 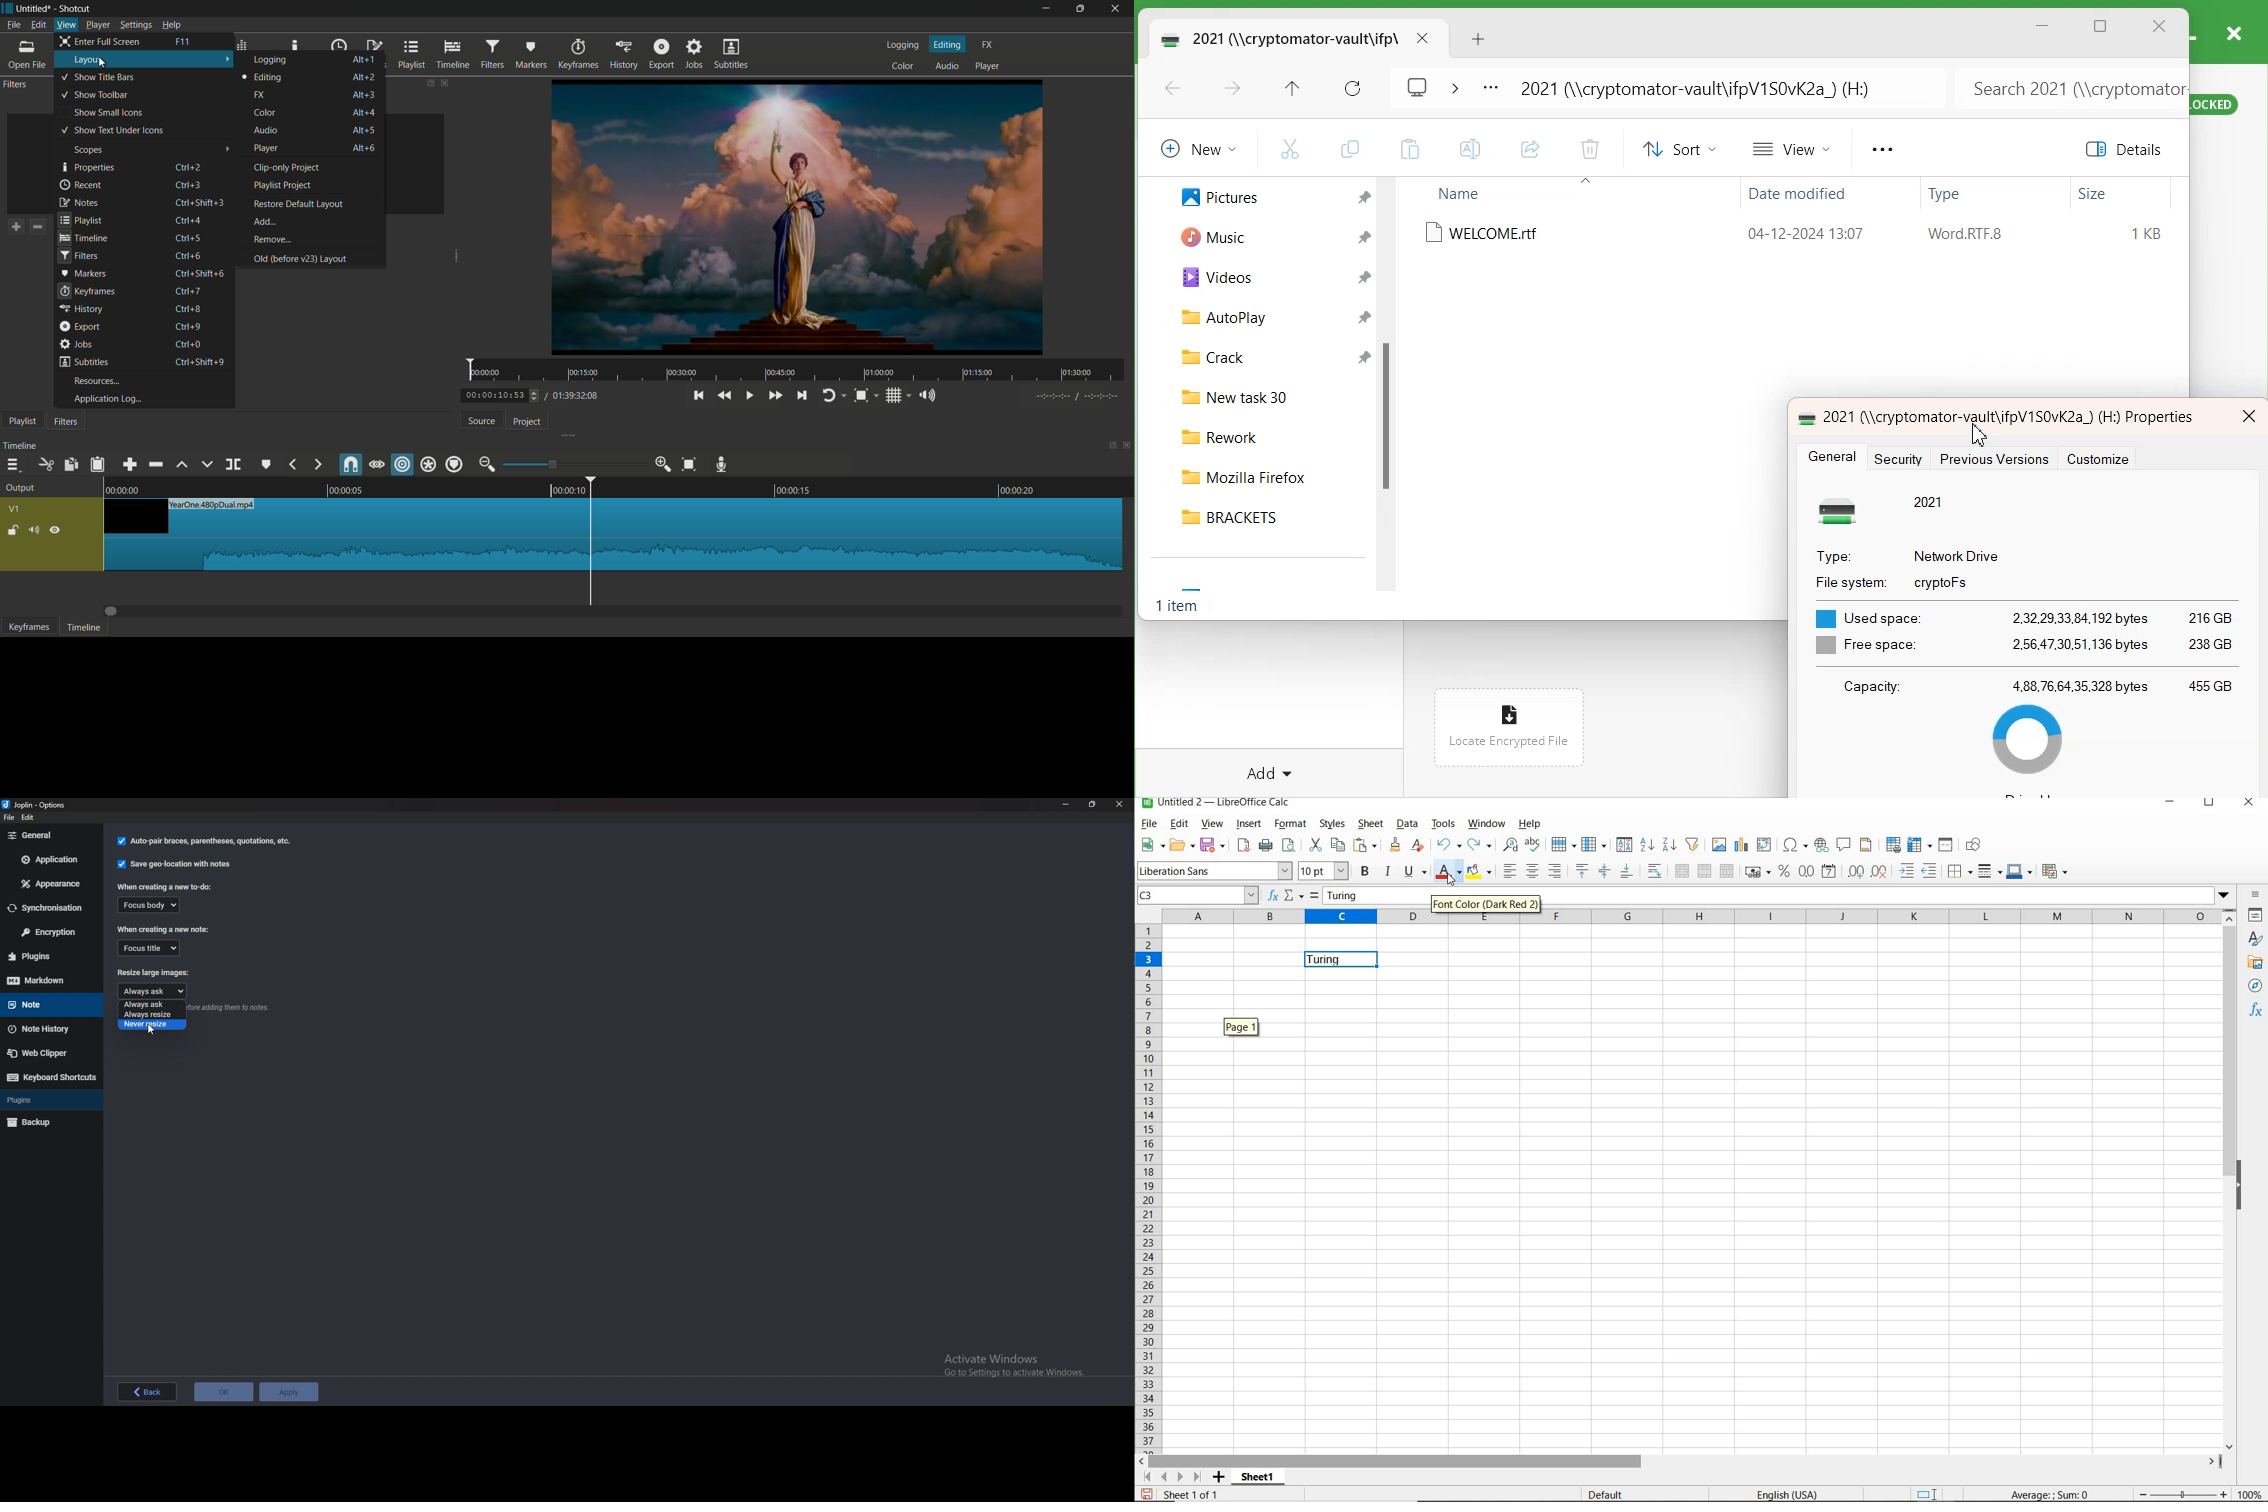 What do you see at coordinates (1457, 884) in the screenshot?
I see `cursor` at bounding box center [1457, 884].